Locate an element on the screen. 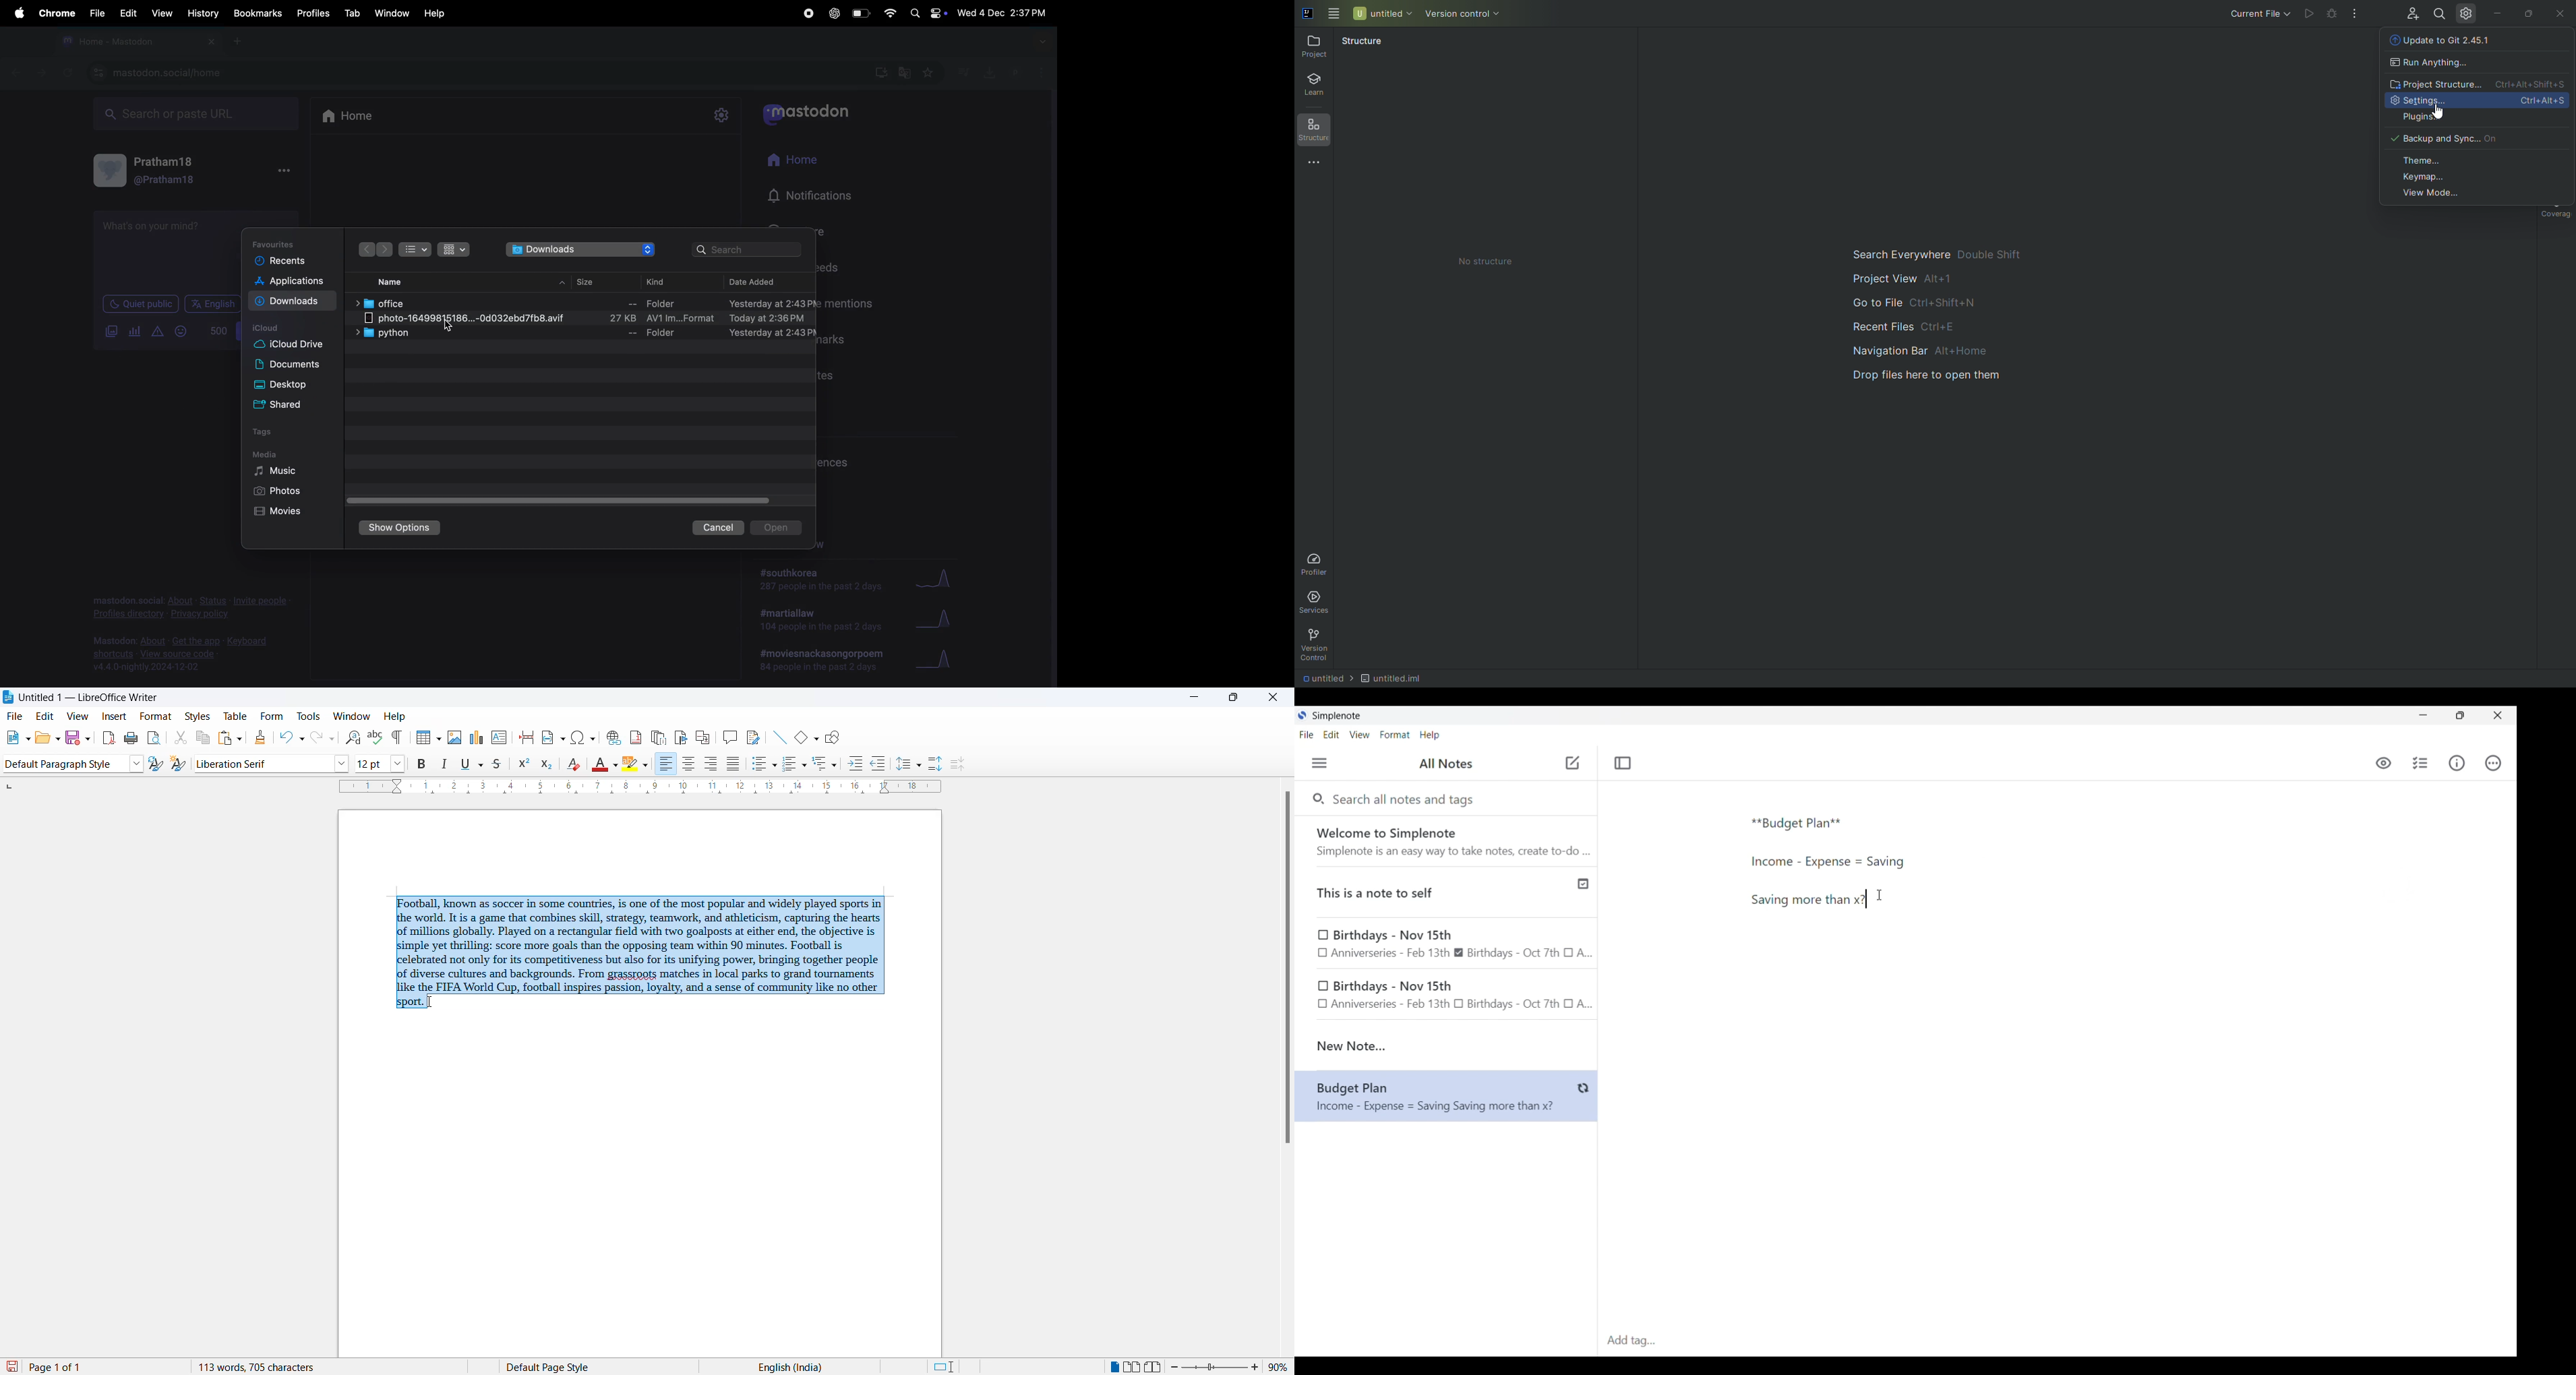 This screenshot has width=2576, height=1400. print is located at coordinates (131, 737).